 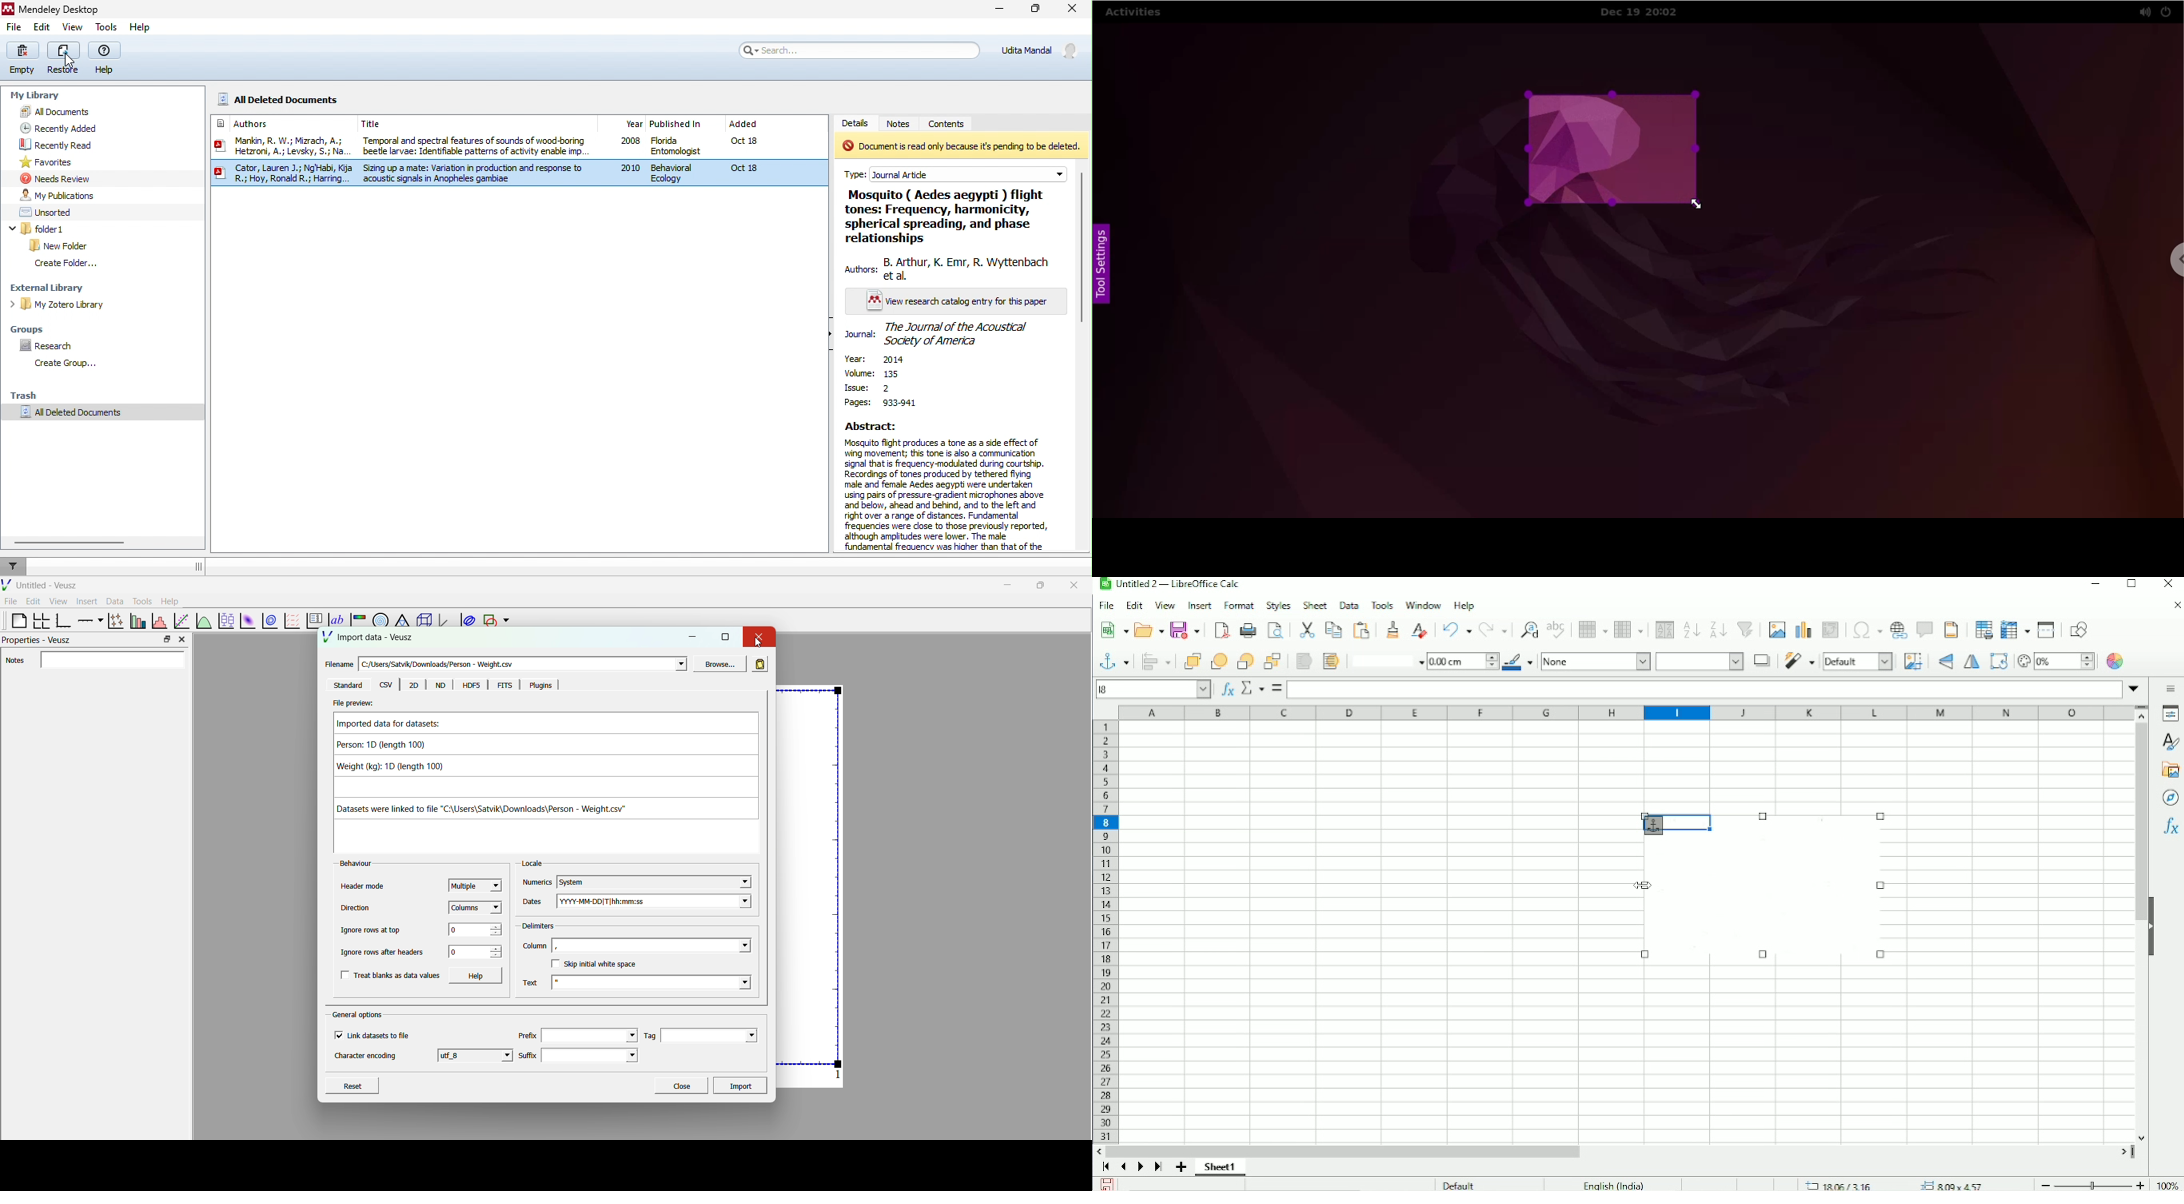 What do you see at coordinates (1494, 630) in the screenshot?
I see `Redo` at bounding box center [1494, 630].